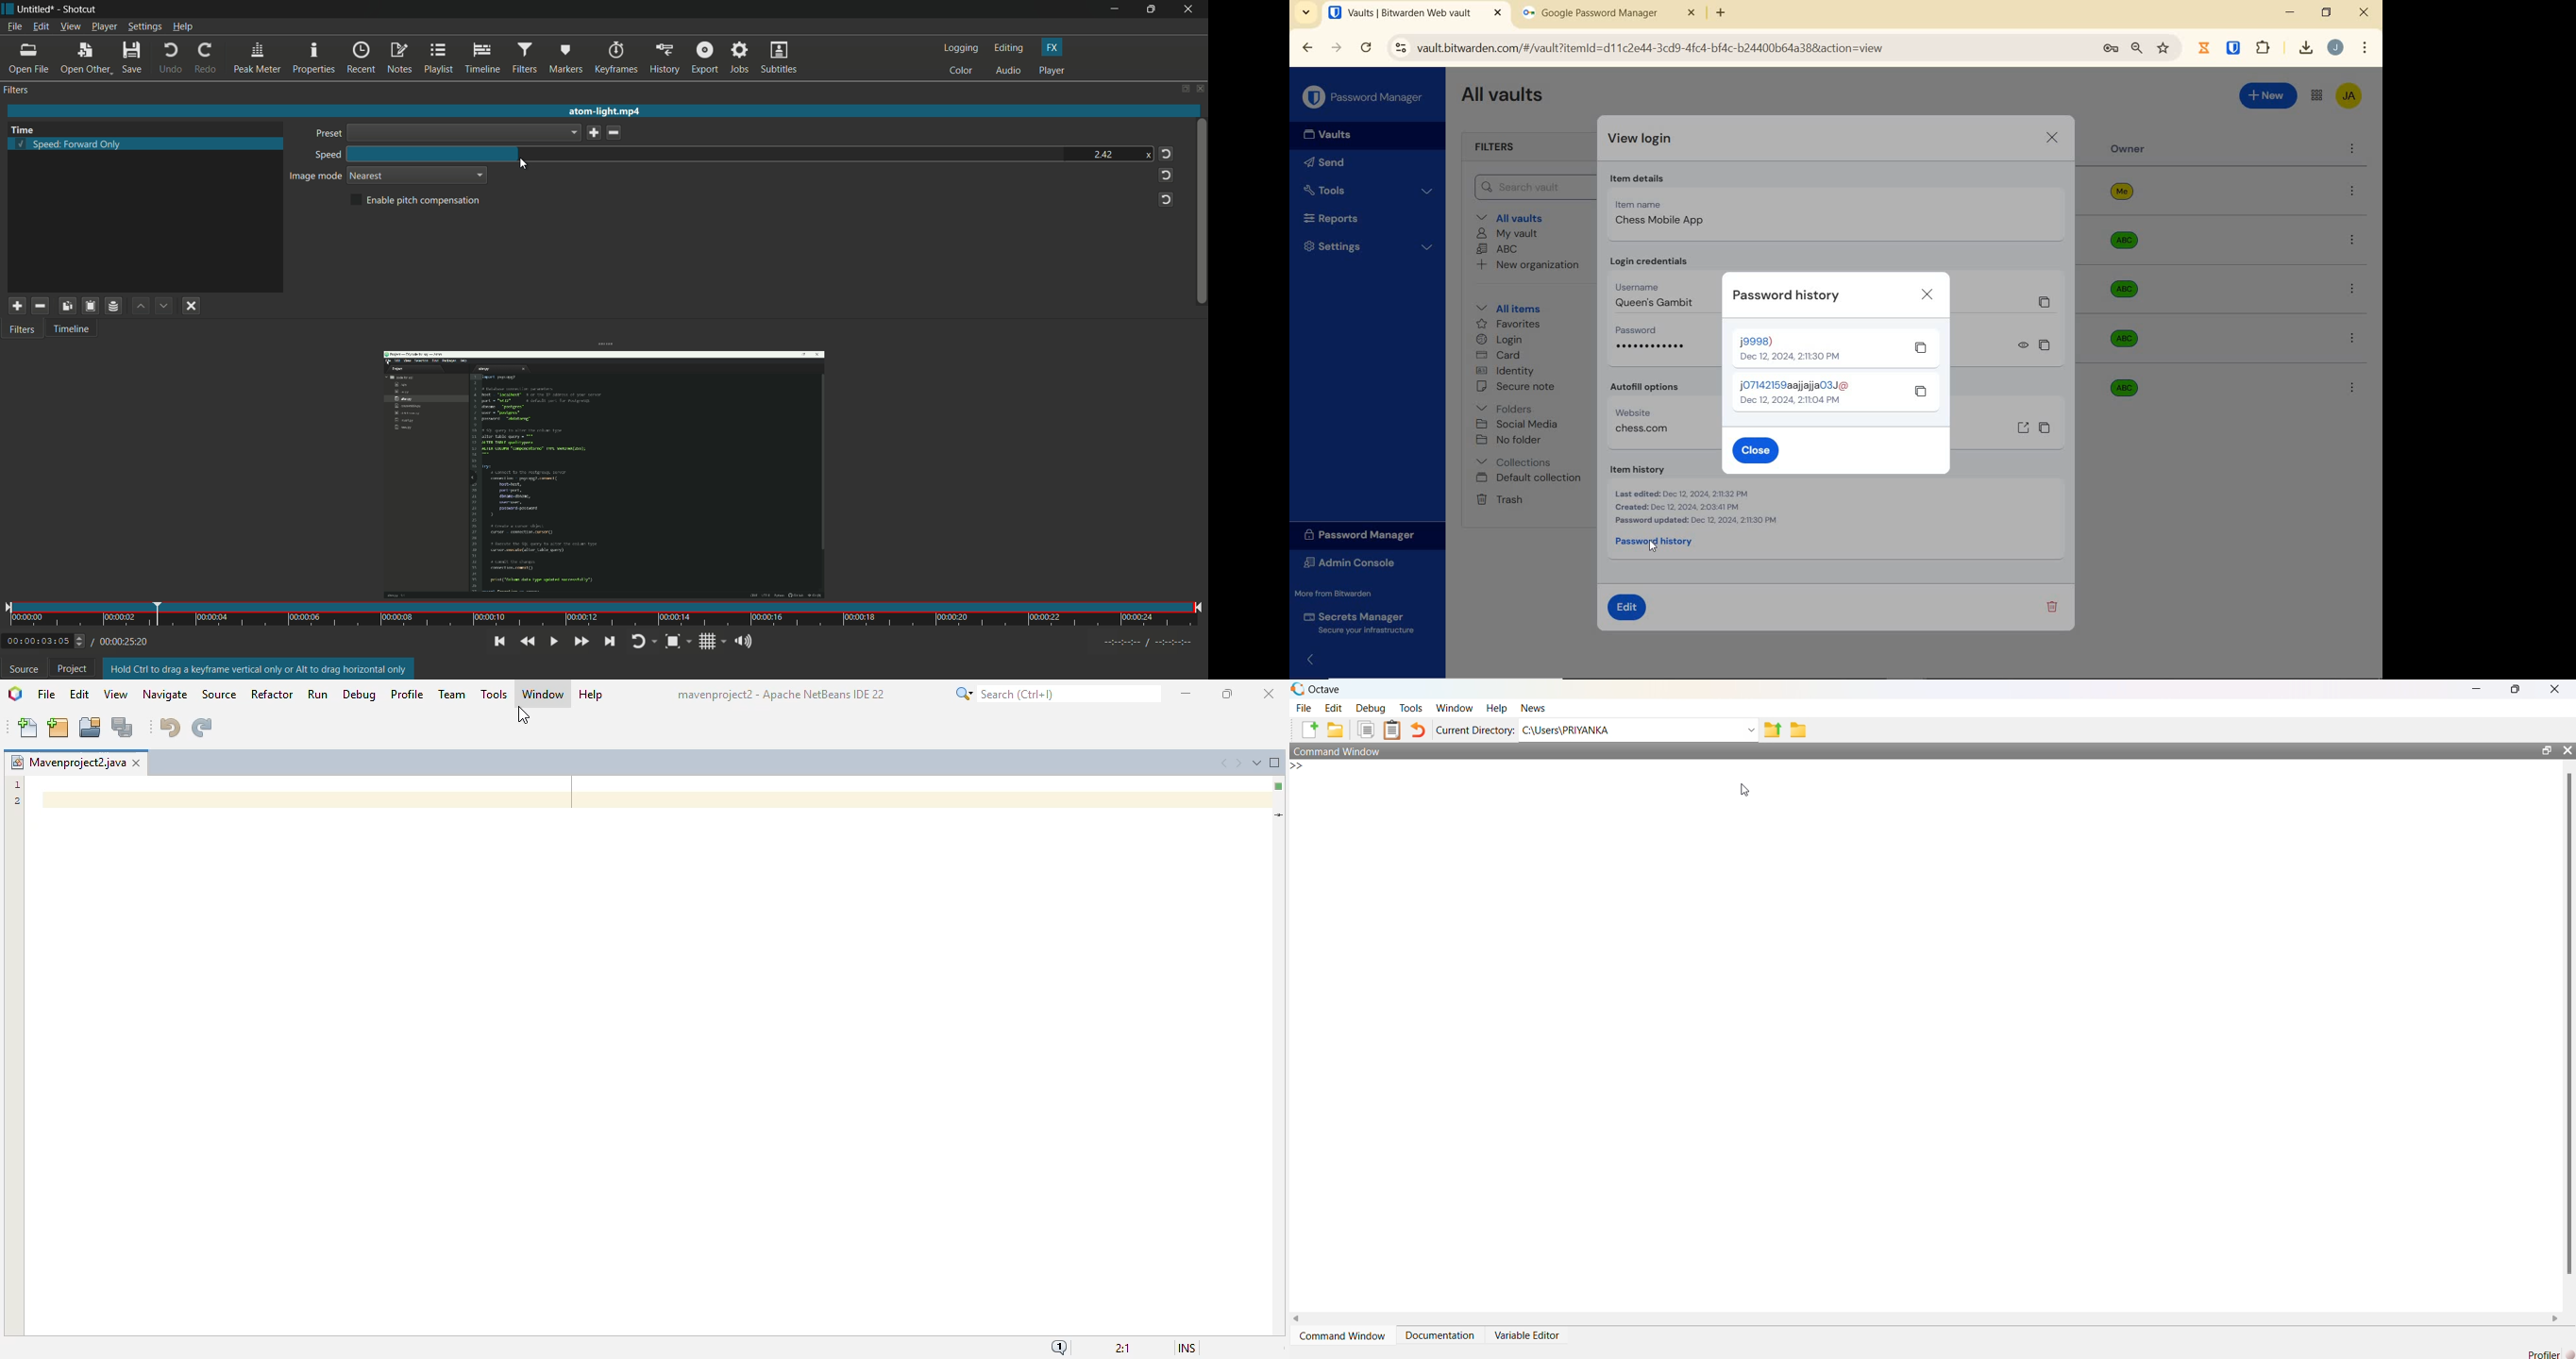 Image resolution: width=2576 pixels, height=1372 pixels. What do you see at coordinates (78, 331) in the screenshot?
I see `Timeline` at bounding box center [78, 331].